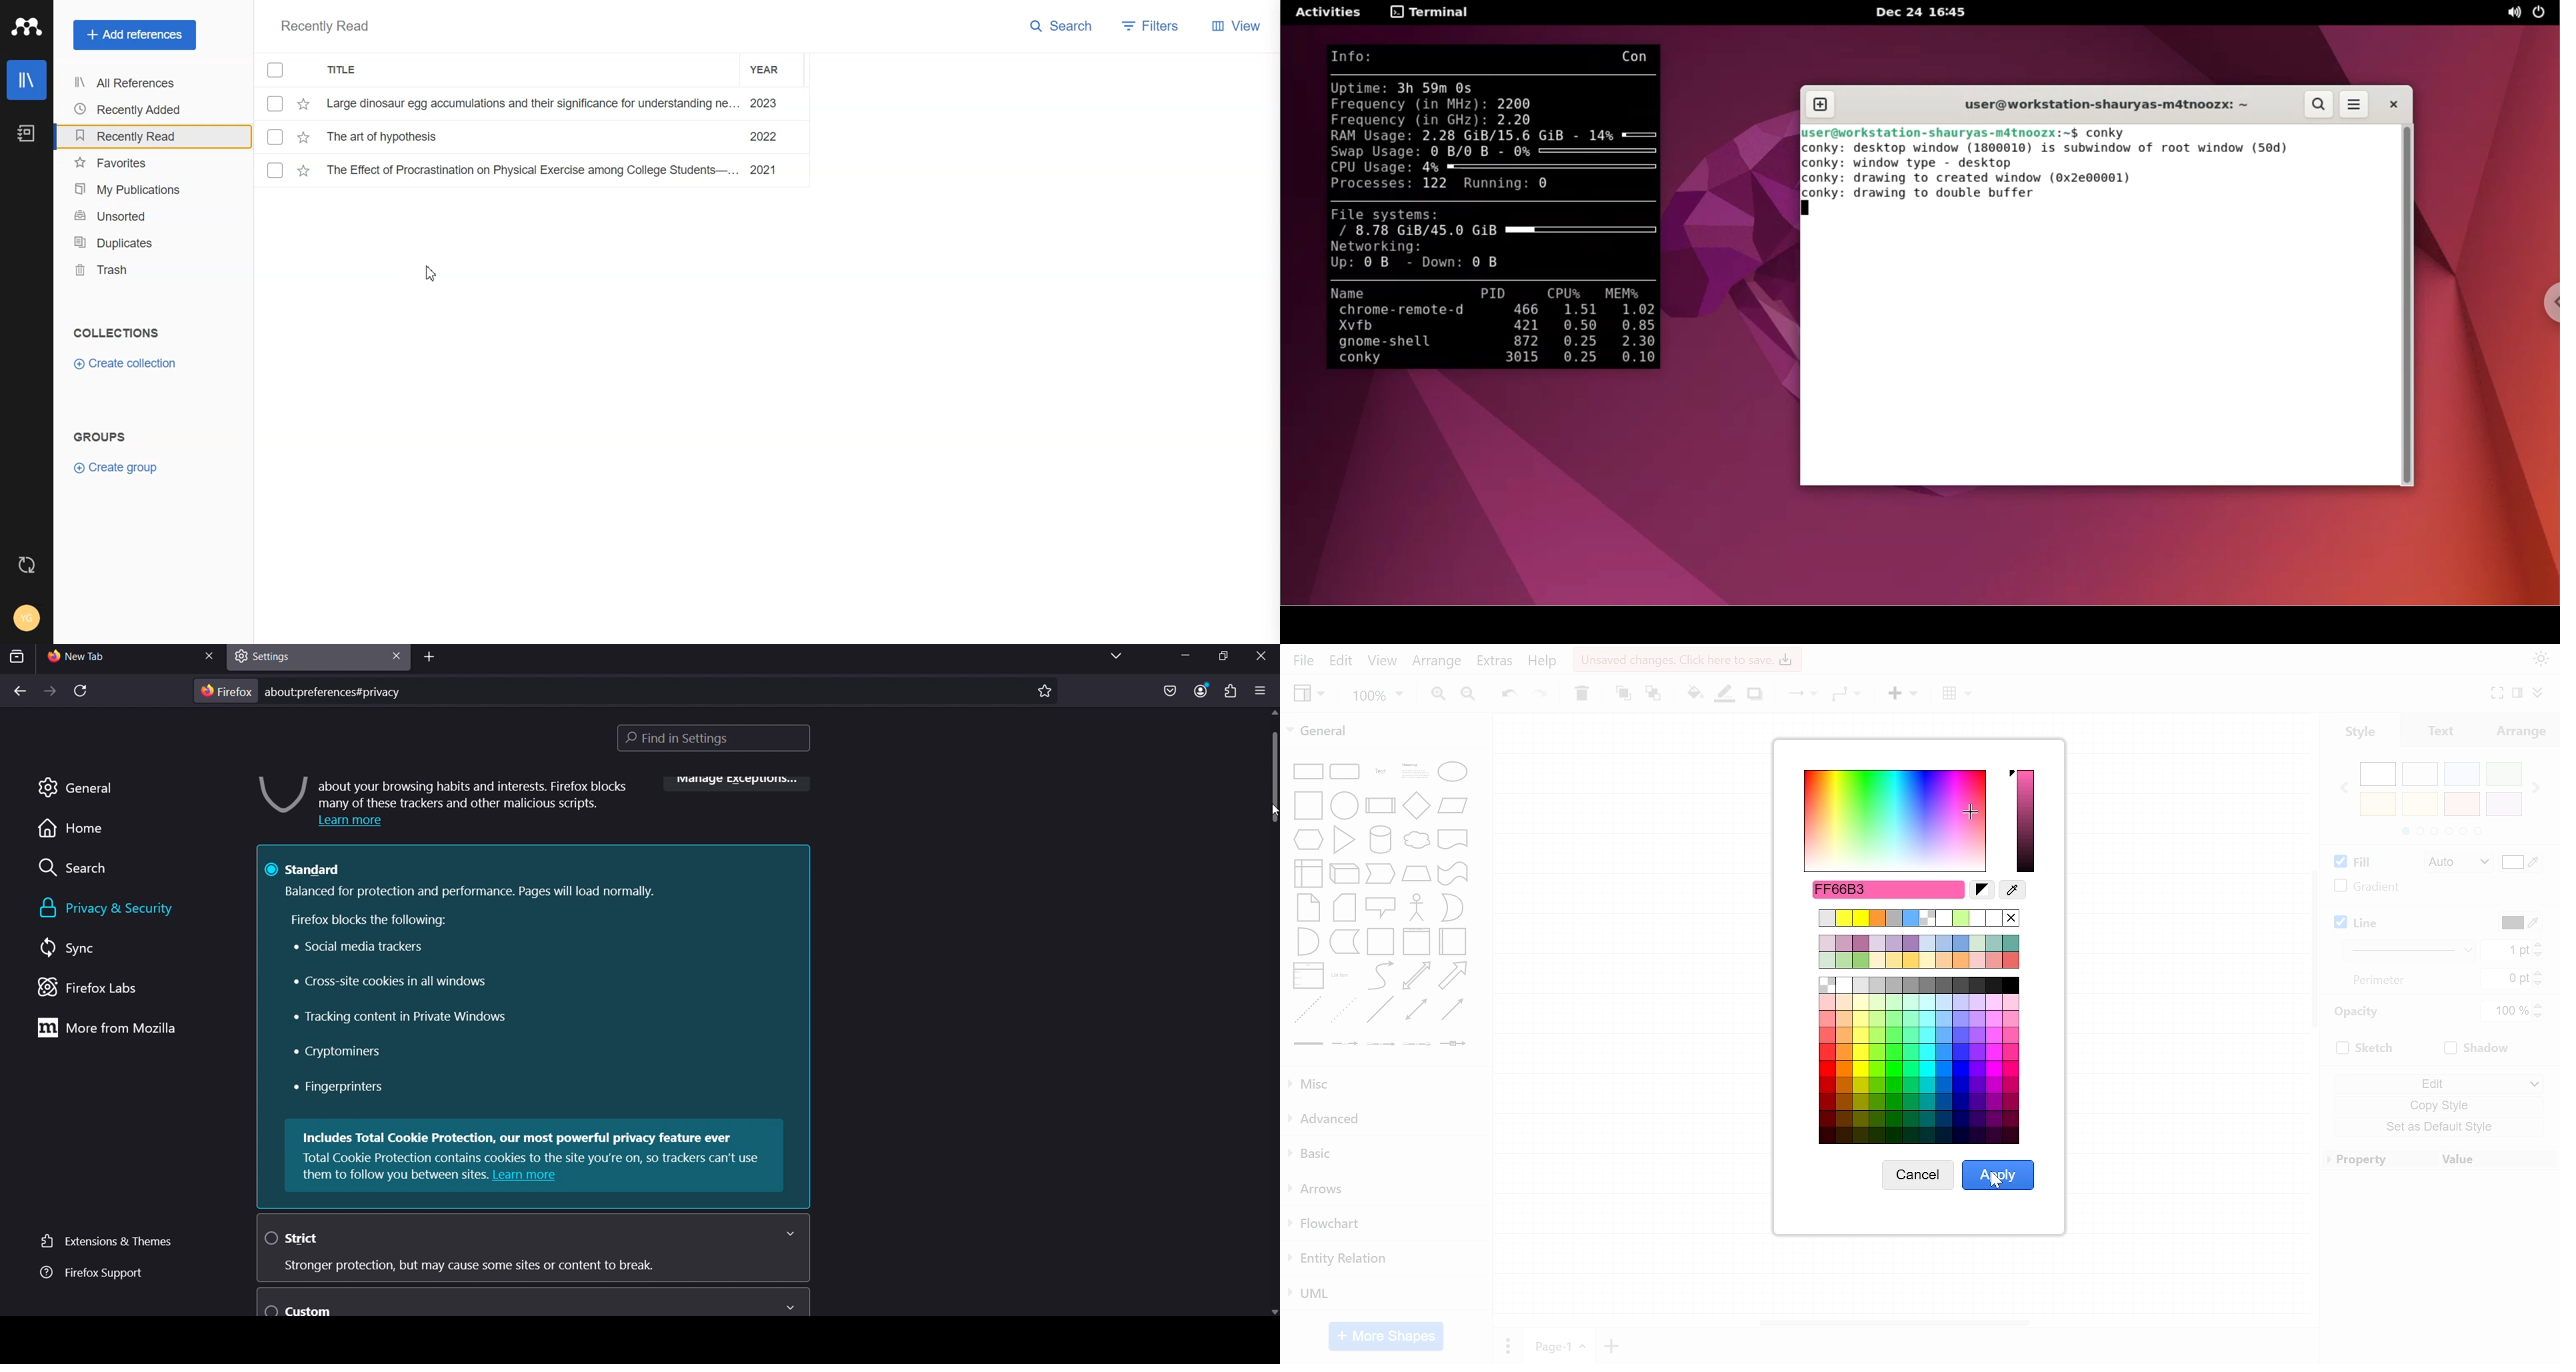 The width and height of the screenshot is (2576, 1372). What do you see at coordinates (101, 438) in the screenshot?
I see `Text` at bounding box center [101, 438].